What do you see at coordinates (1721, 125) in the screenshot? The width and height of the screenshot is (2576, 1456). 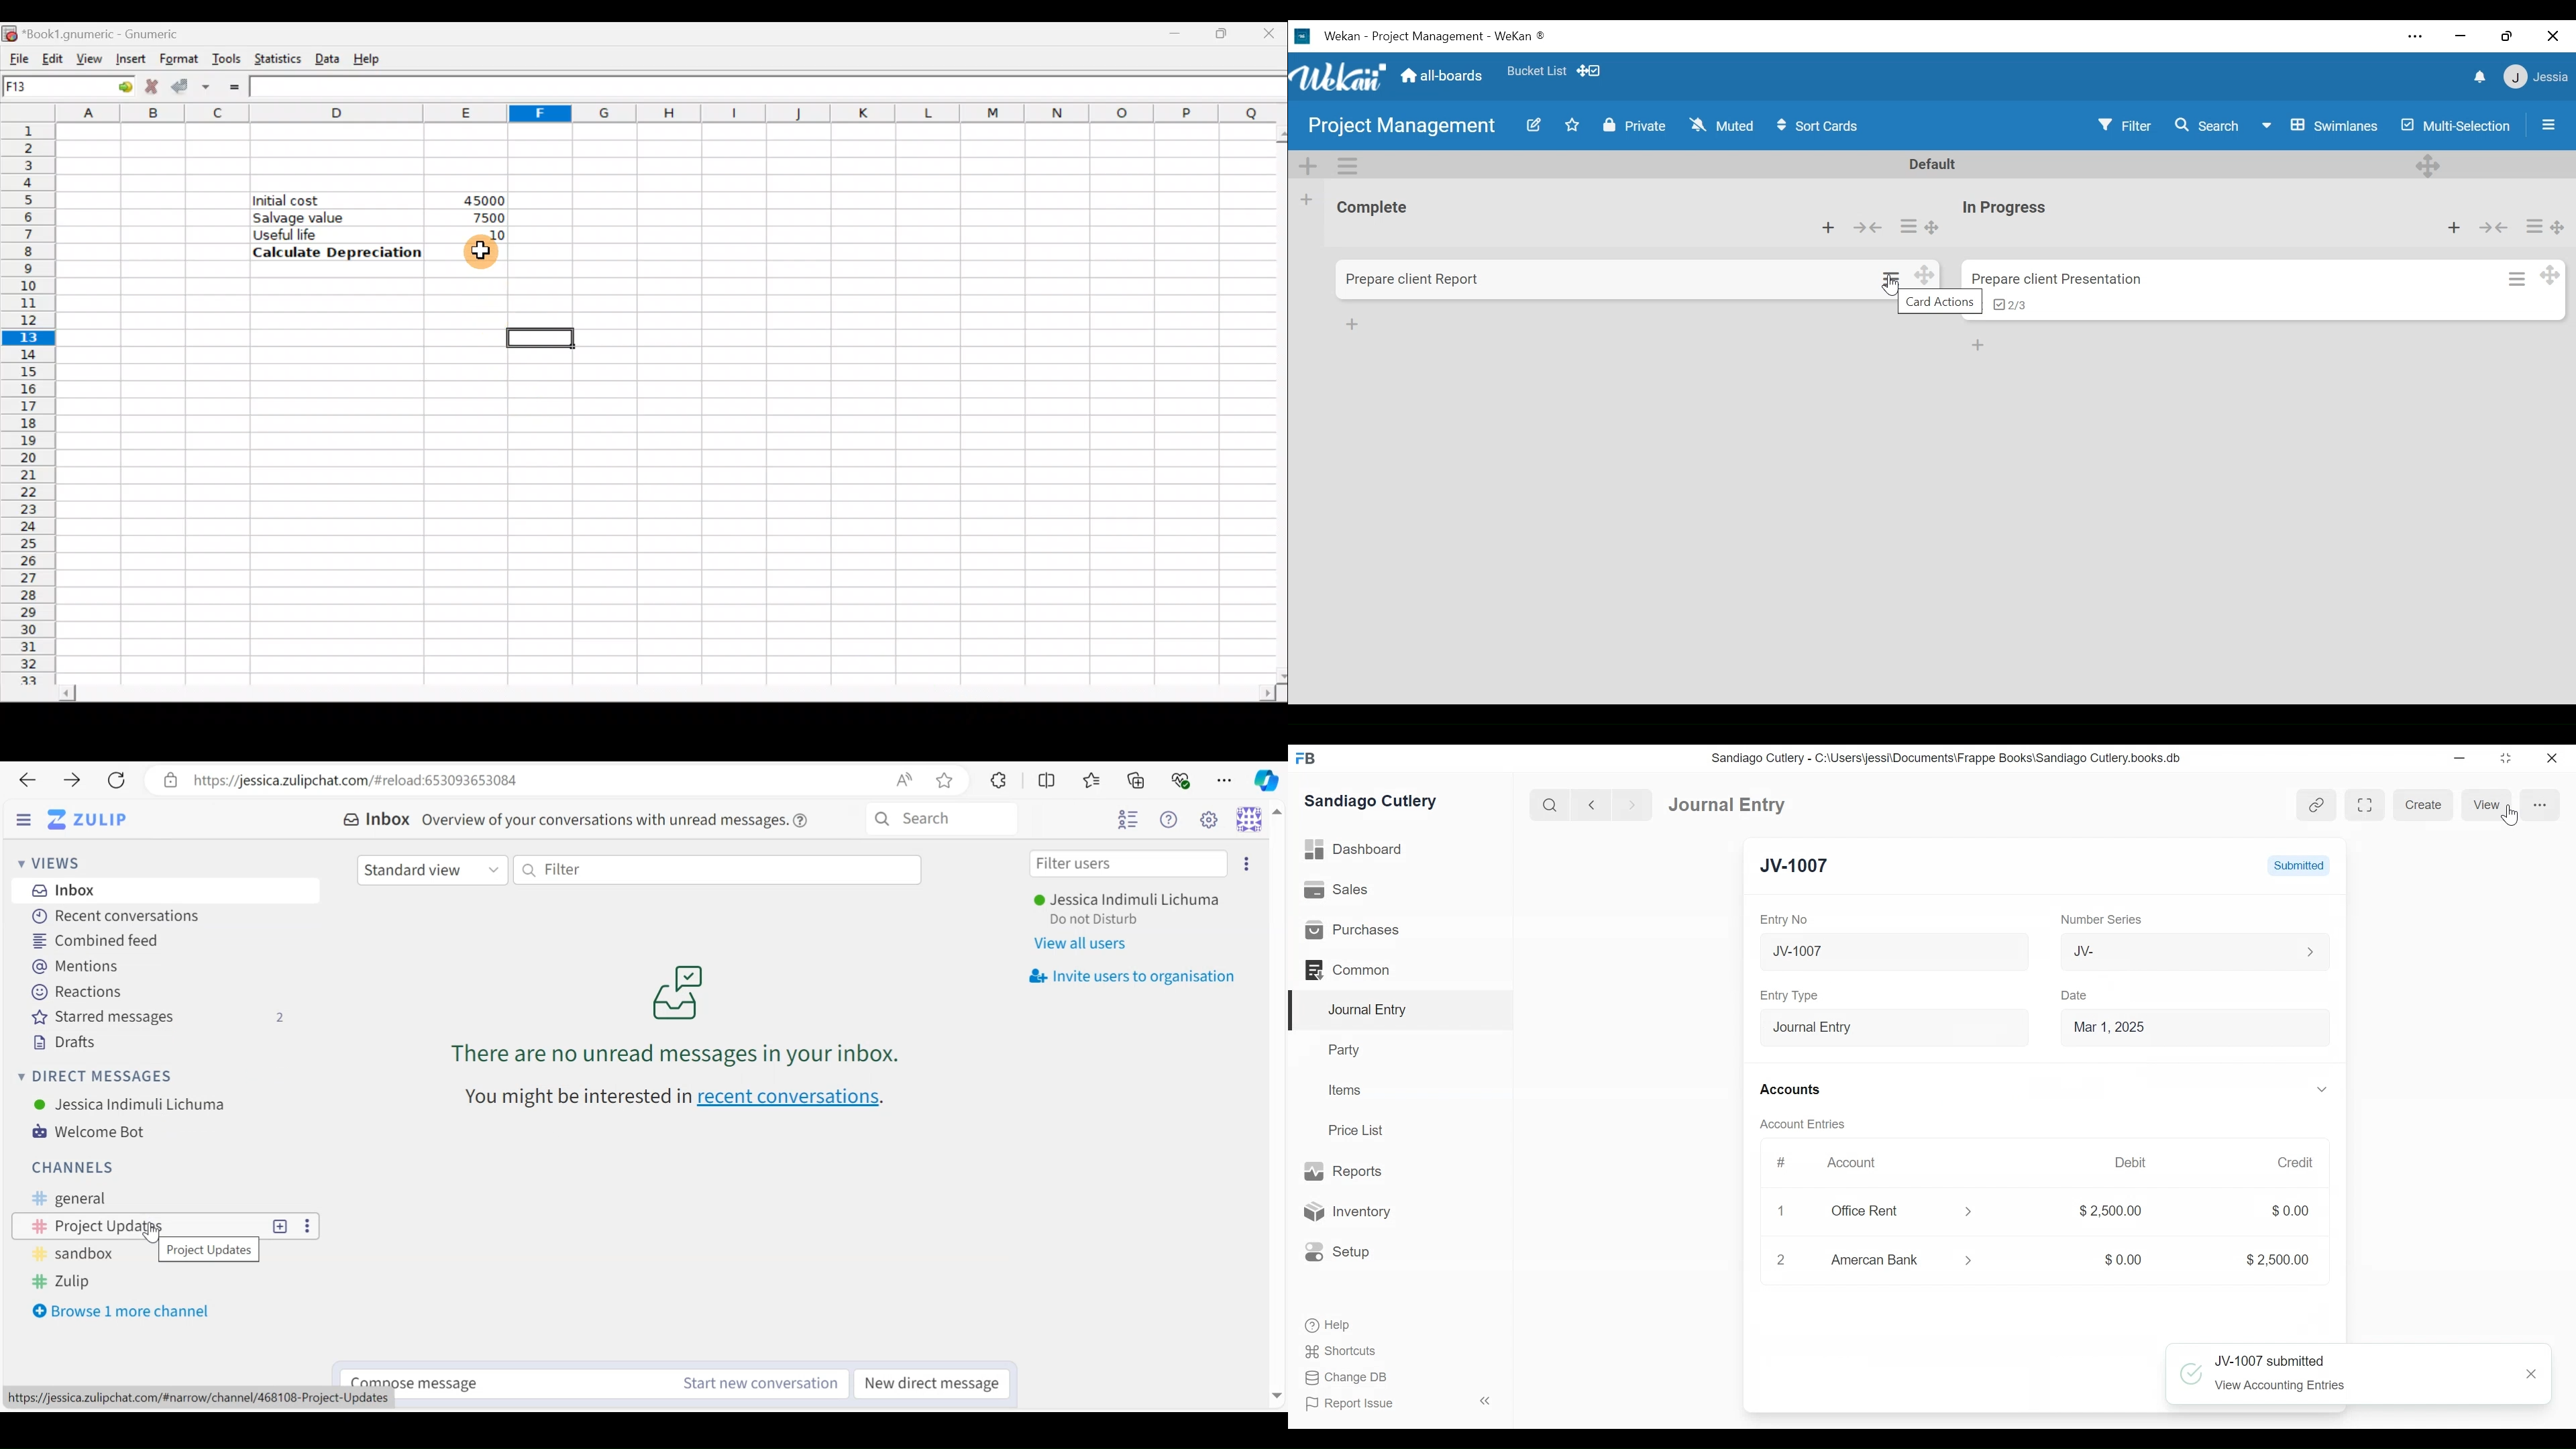 I see `Muted` at bounding box center [1721, 125].